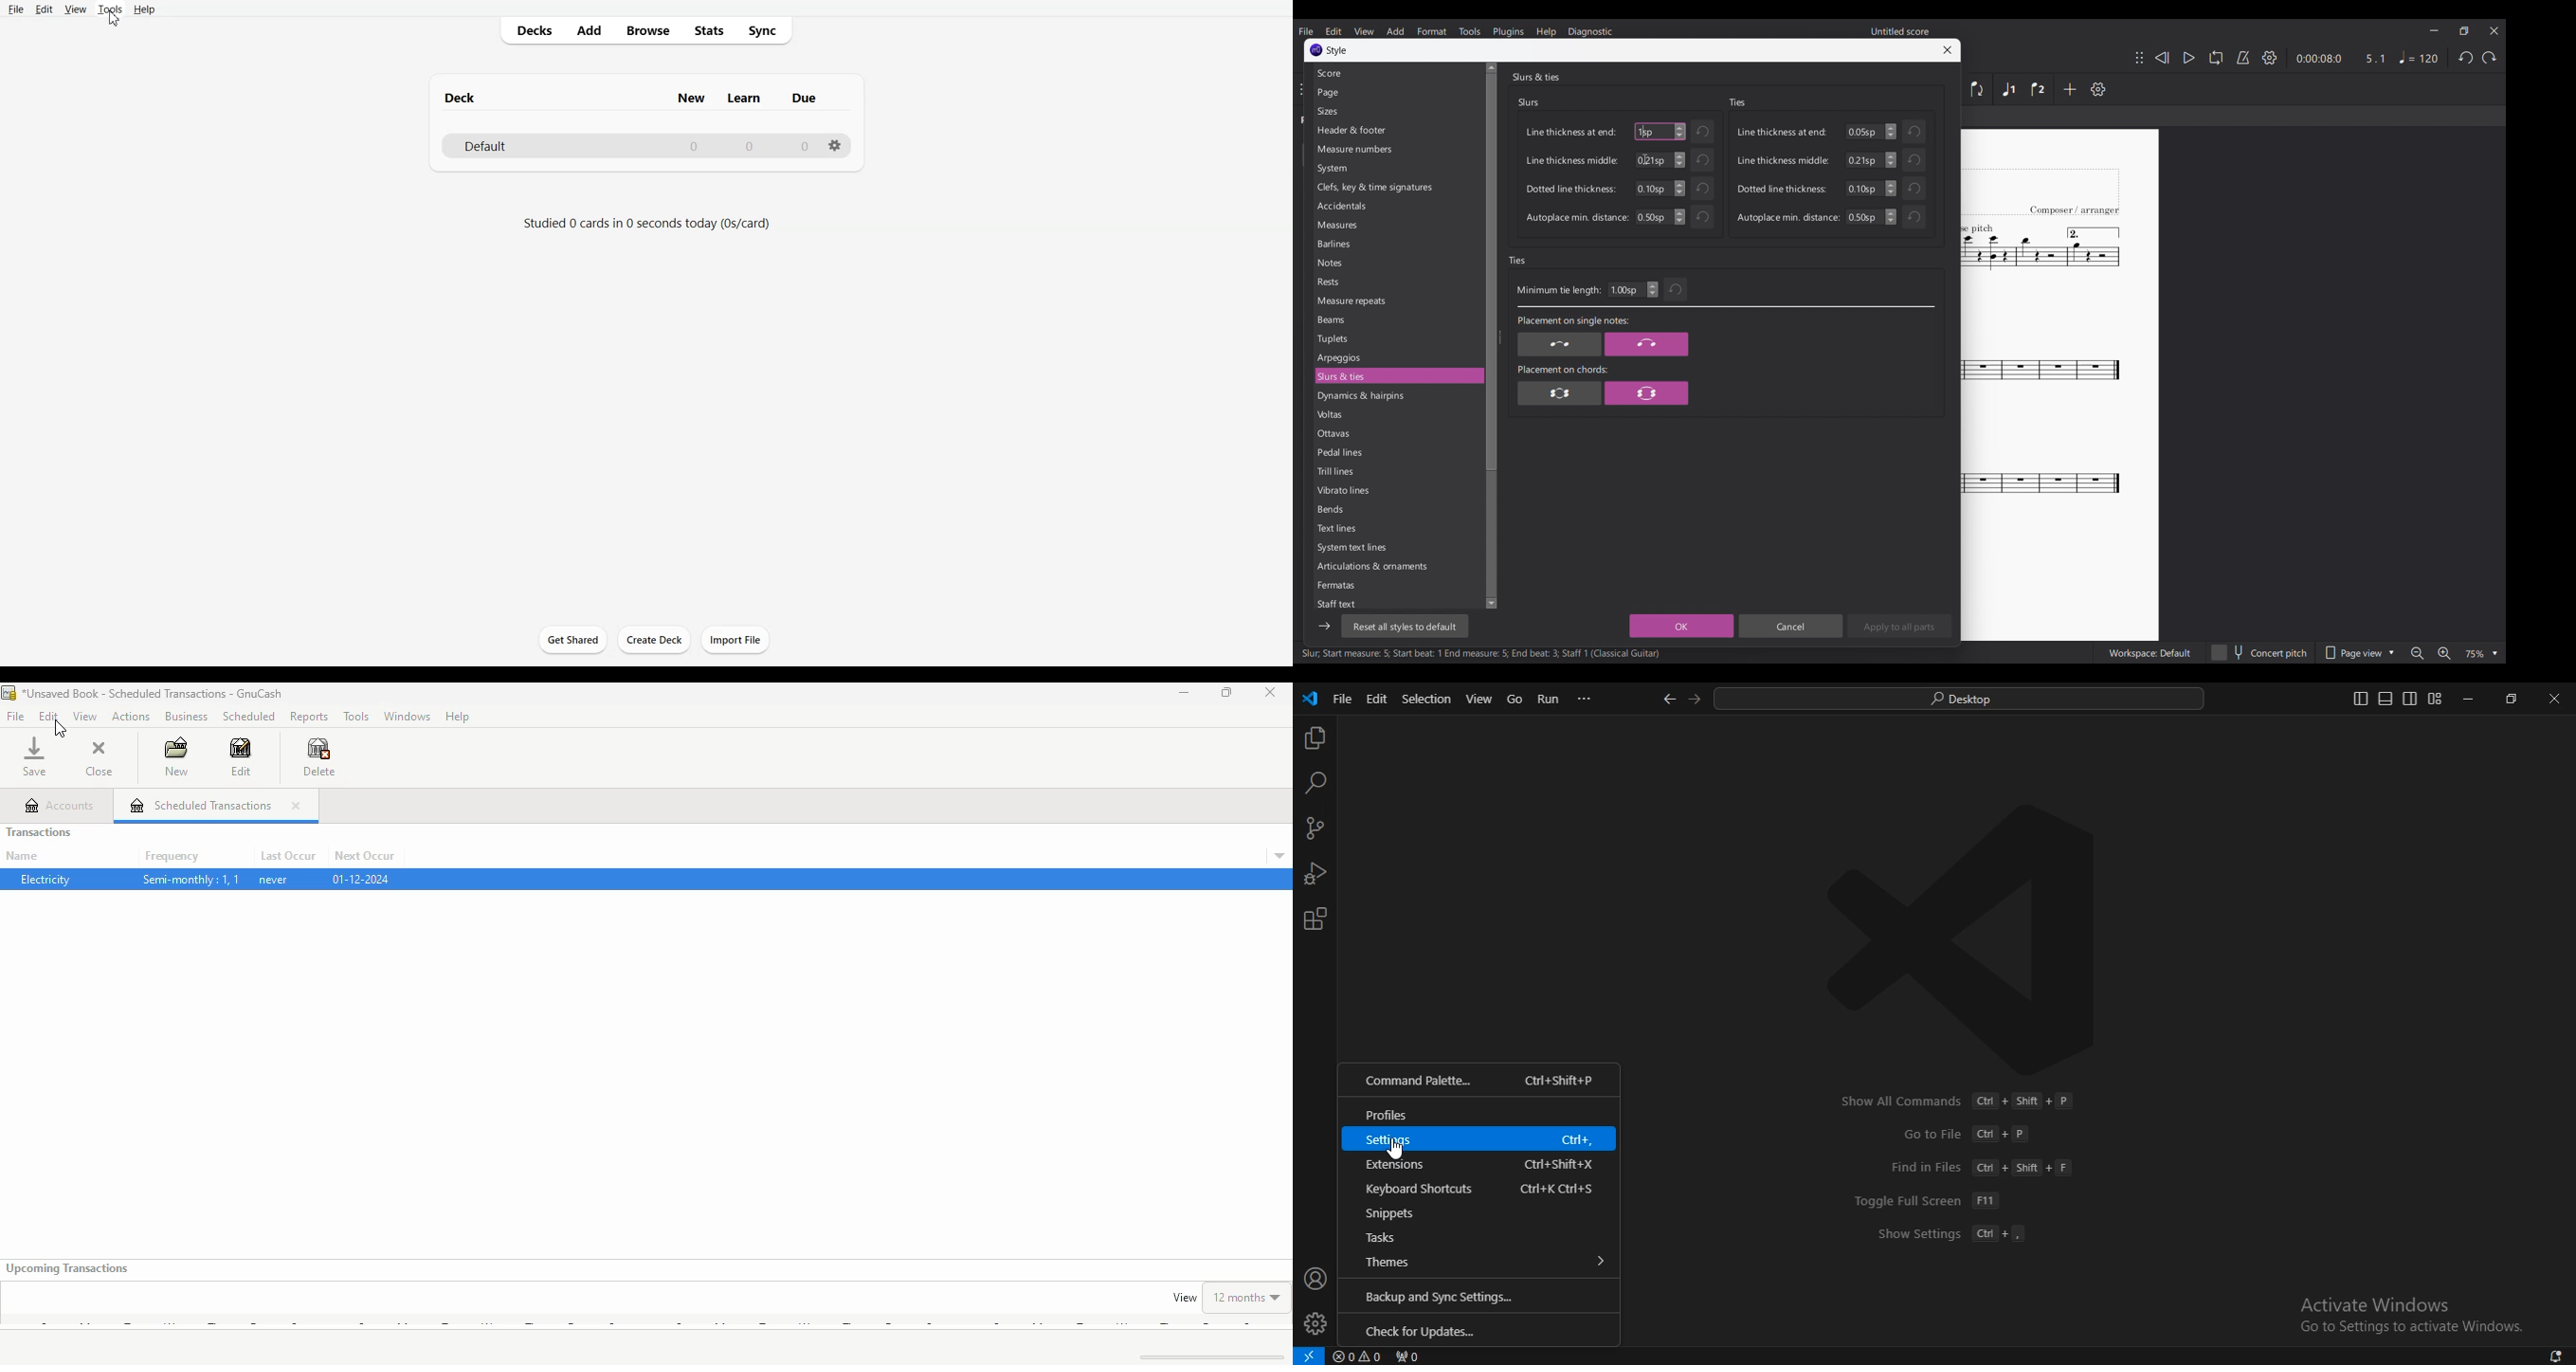 This screenshot has height=1372, width=2576. I want to click on Vertical slide bar, so click(1489, 336).